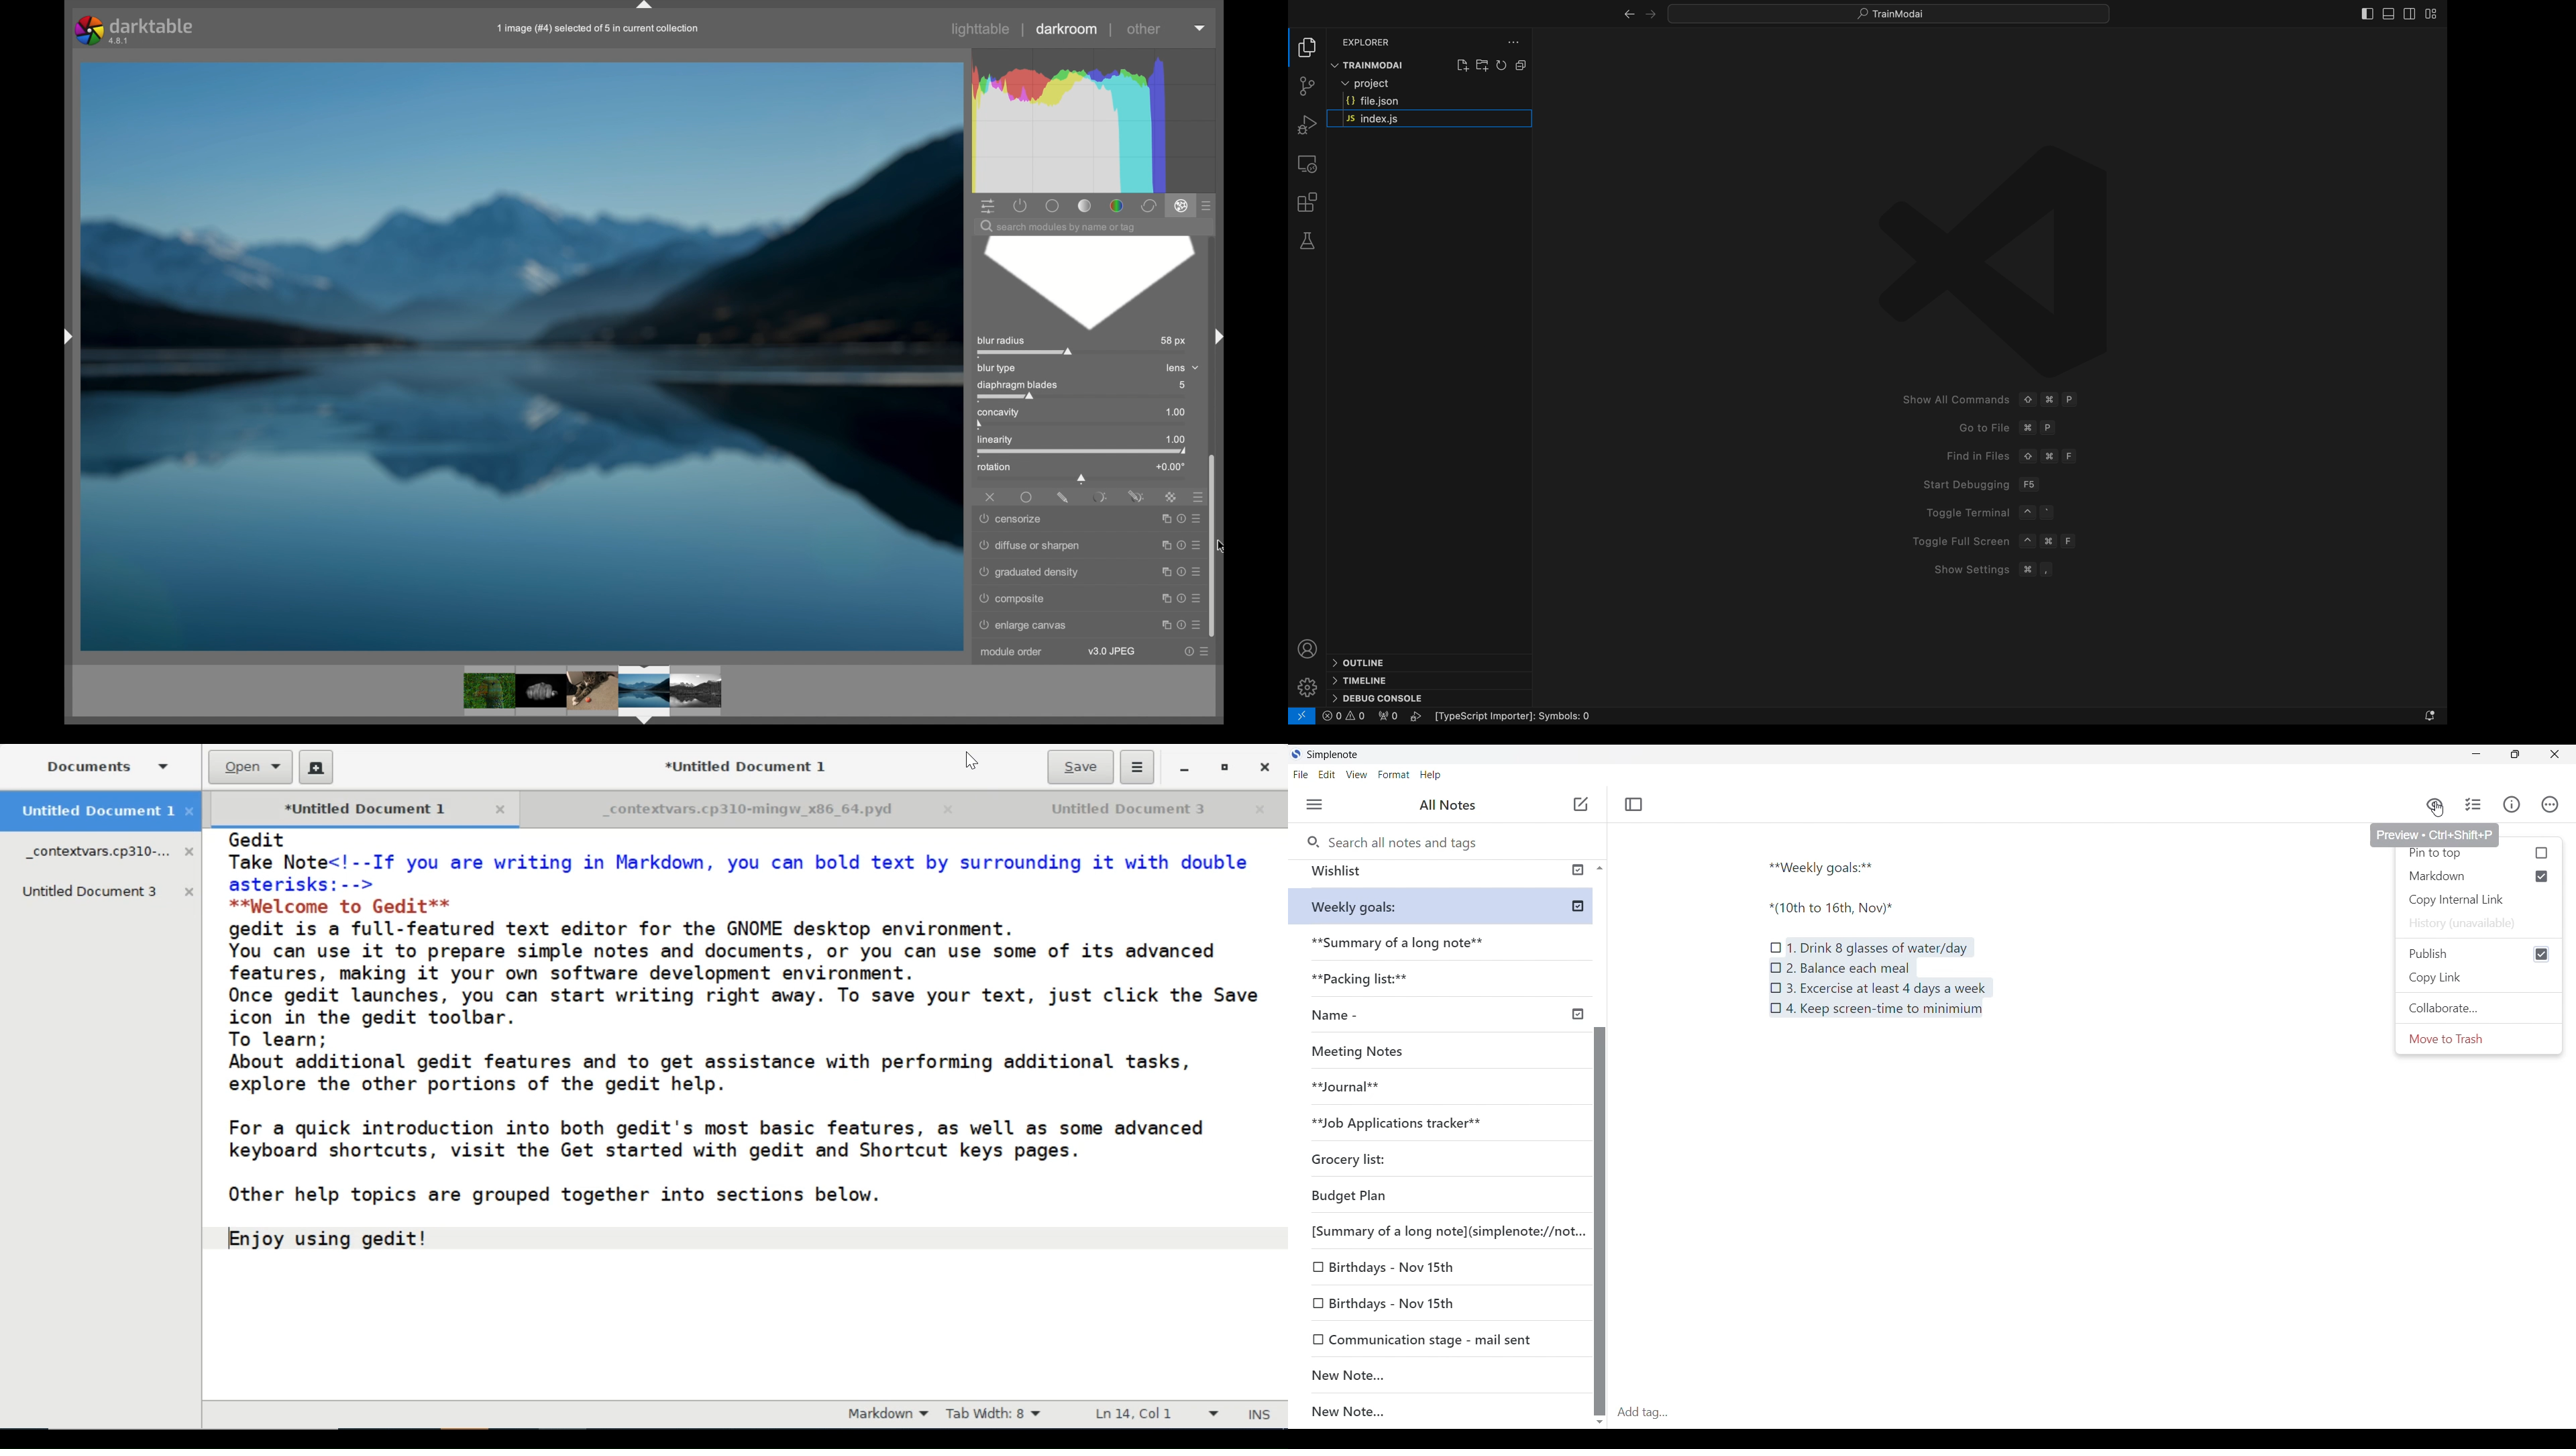  I want to click on 3. Excercise at least 4 days a week, so click(1886, 989).